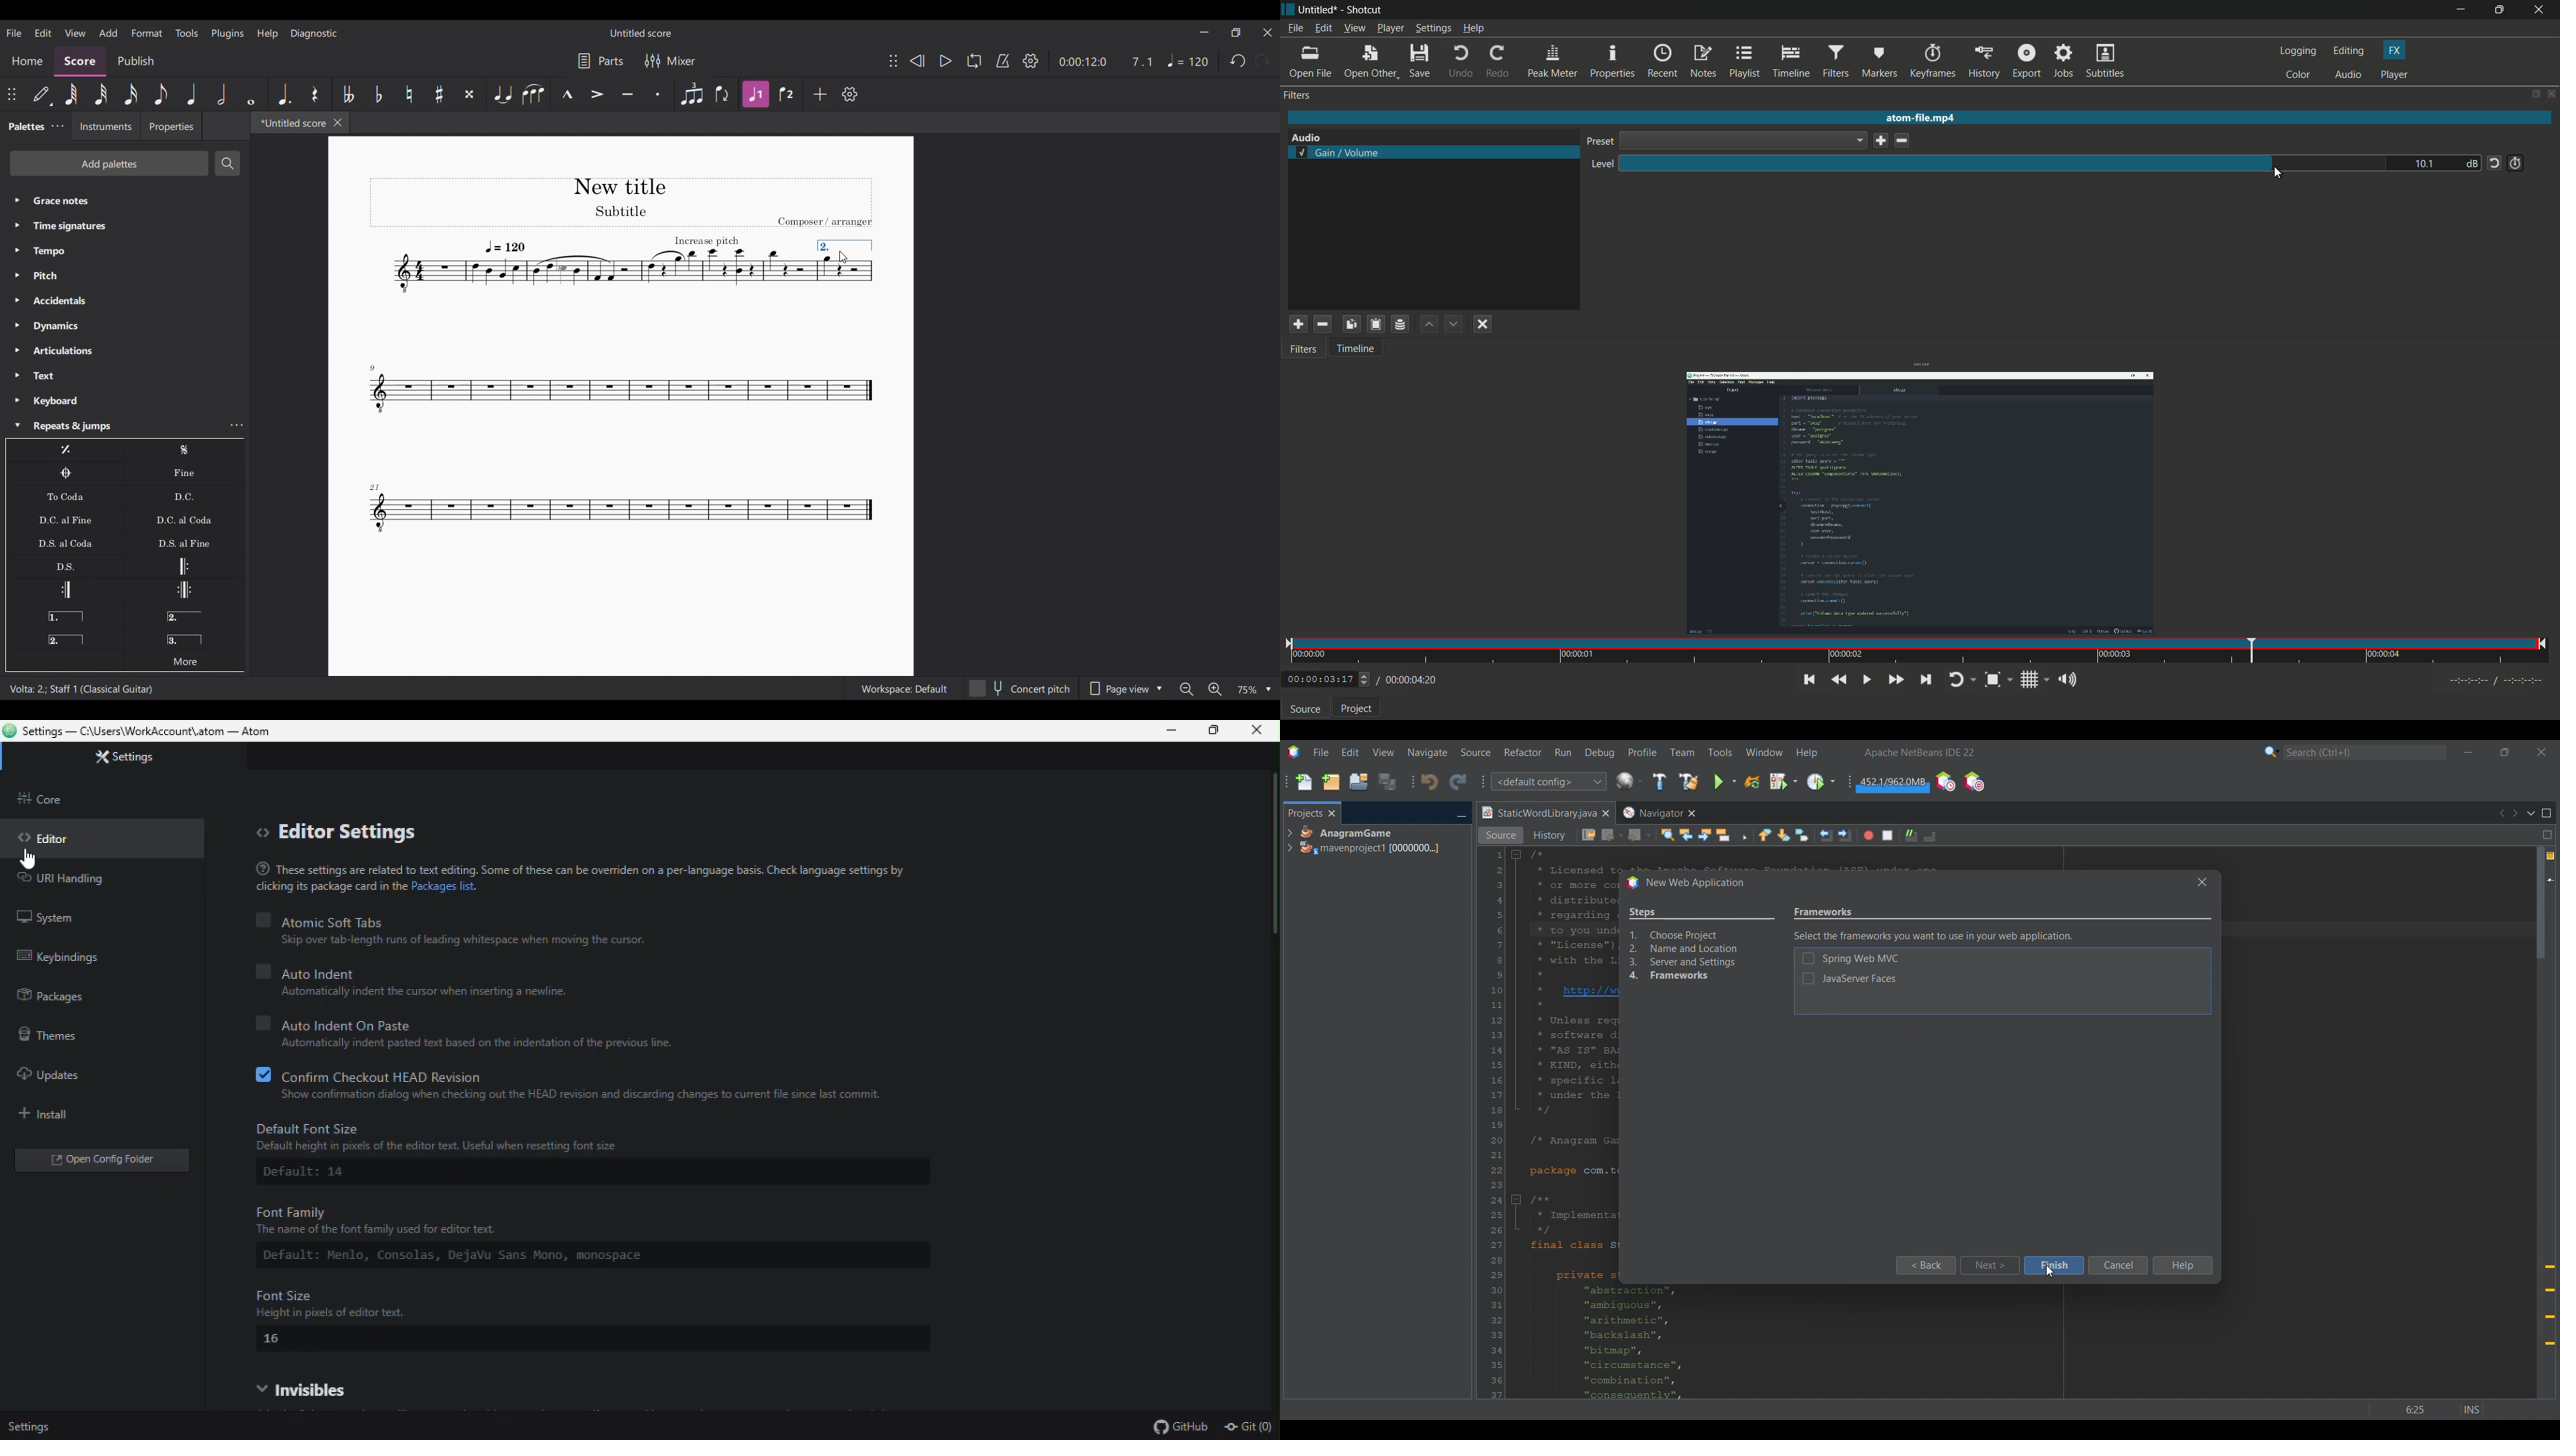 Image resolution: width=2576 pixels, height=1456 pixels. I want to click on redo, so click(1499, 62).